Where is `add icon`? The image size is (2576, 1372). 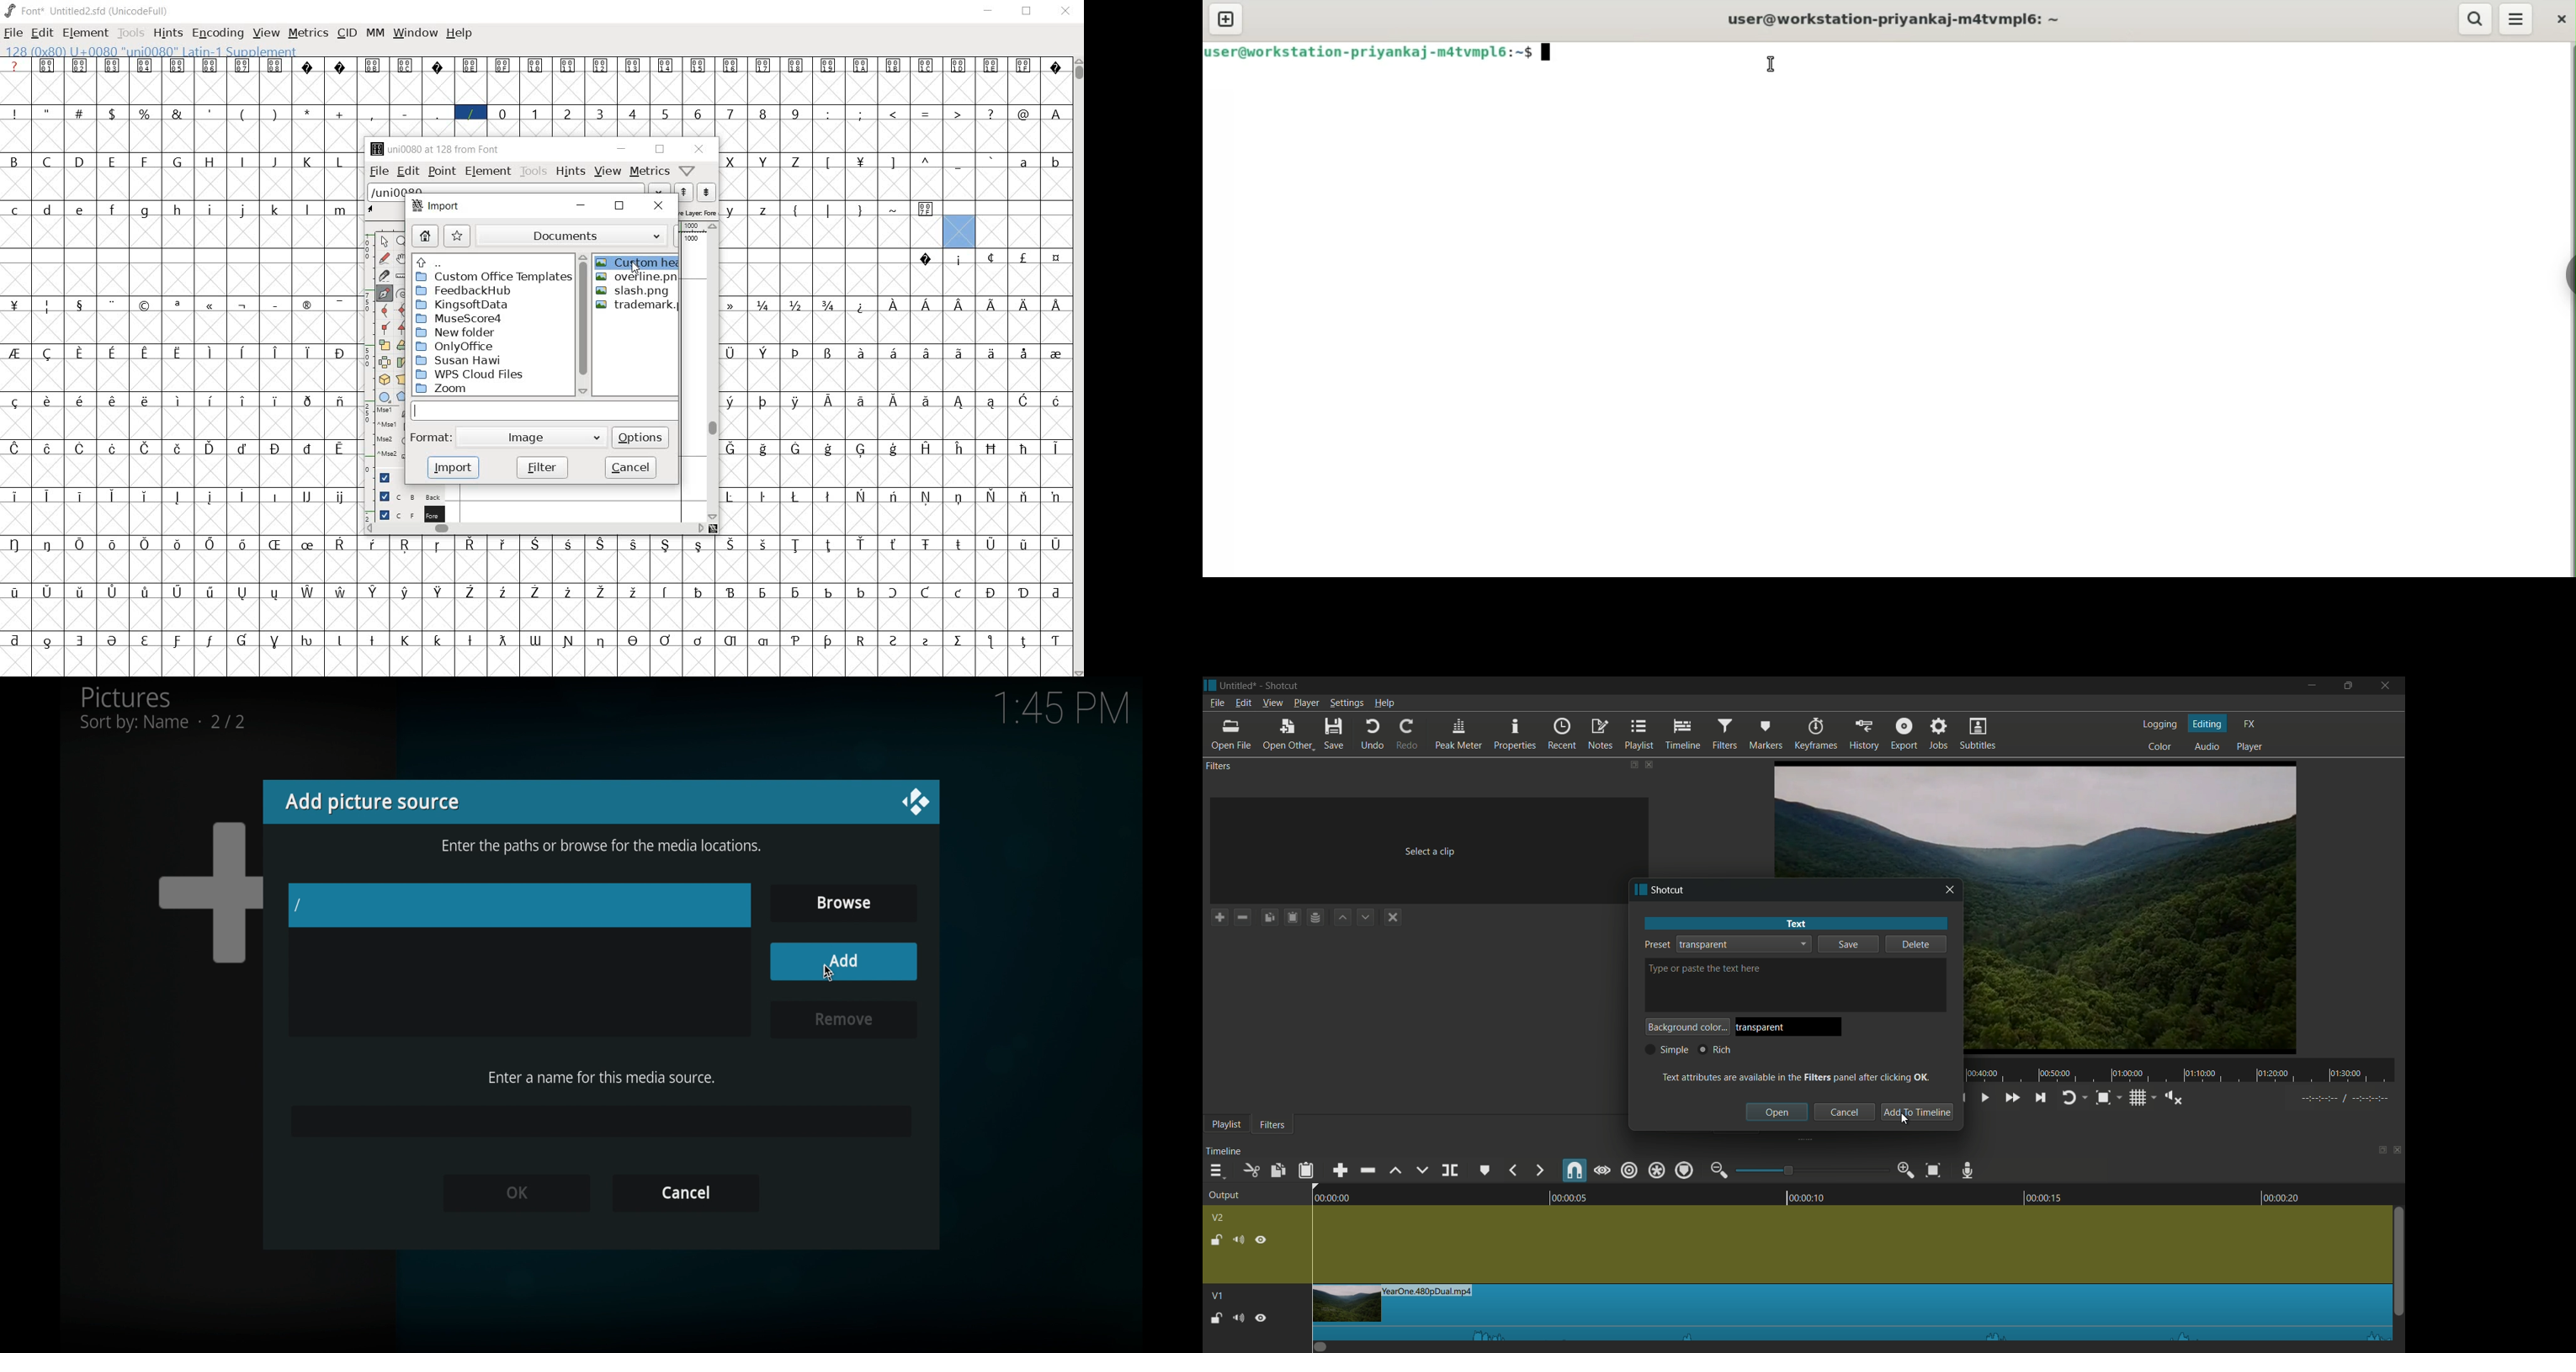
add icon is located at coordinates (209, 891).